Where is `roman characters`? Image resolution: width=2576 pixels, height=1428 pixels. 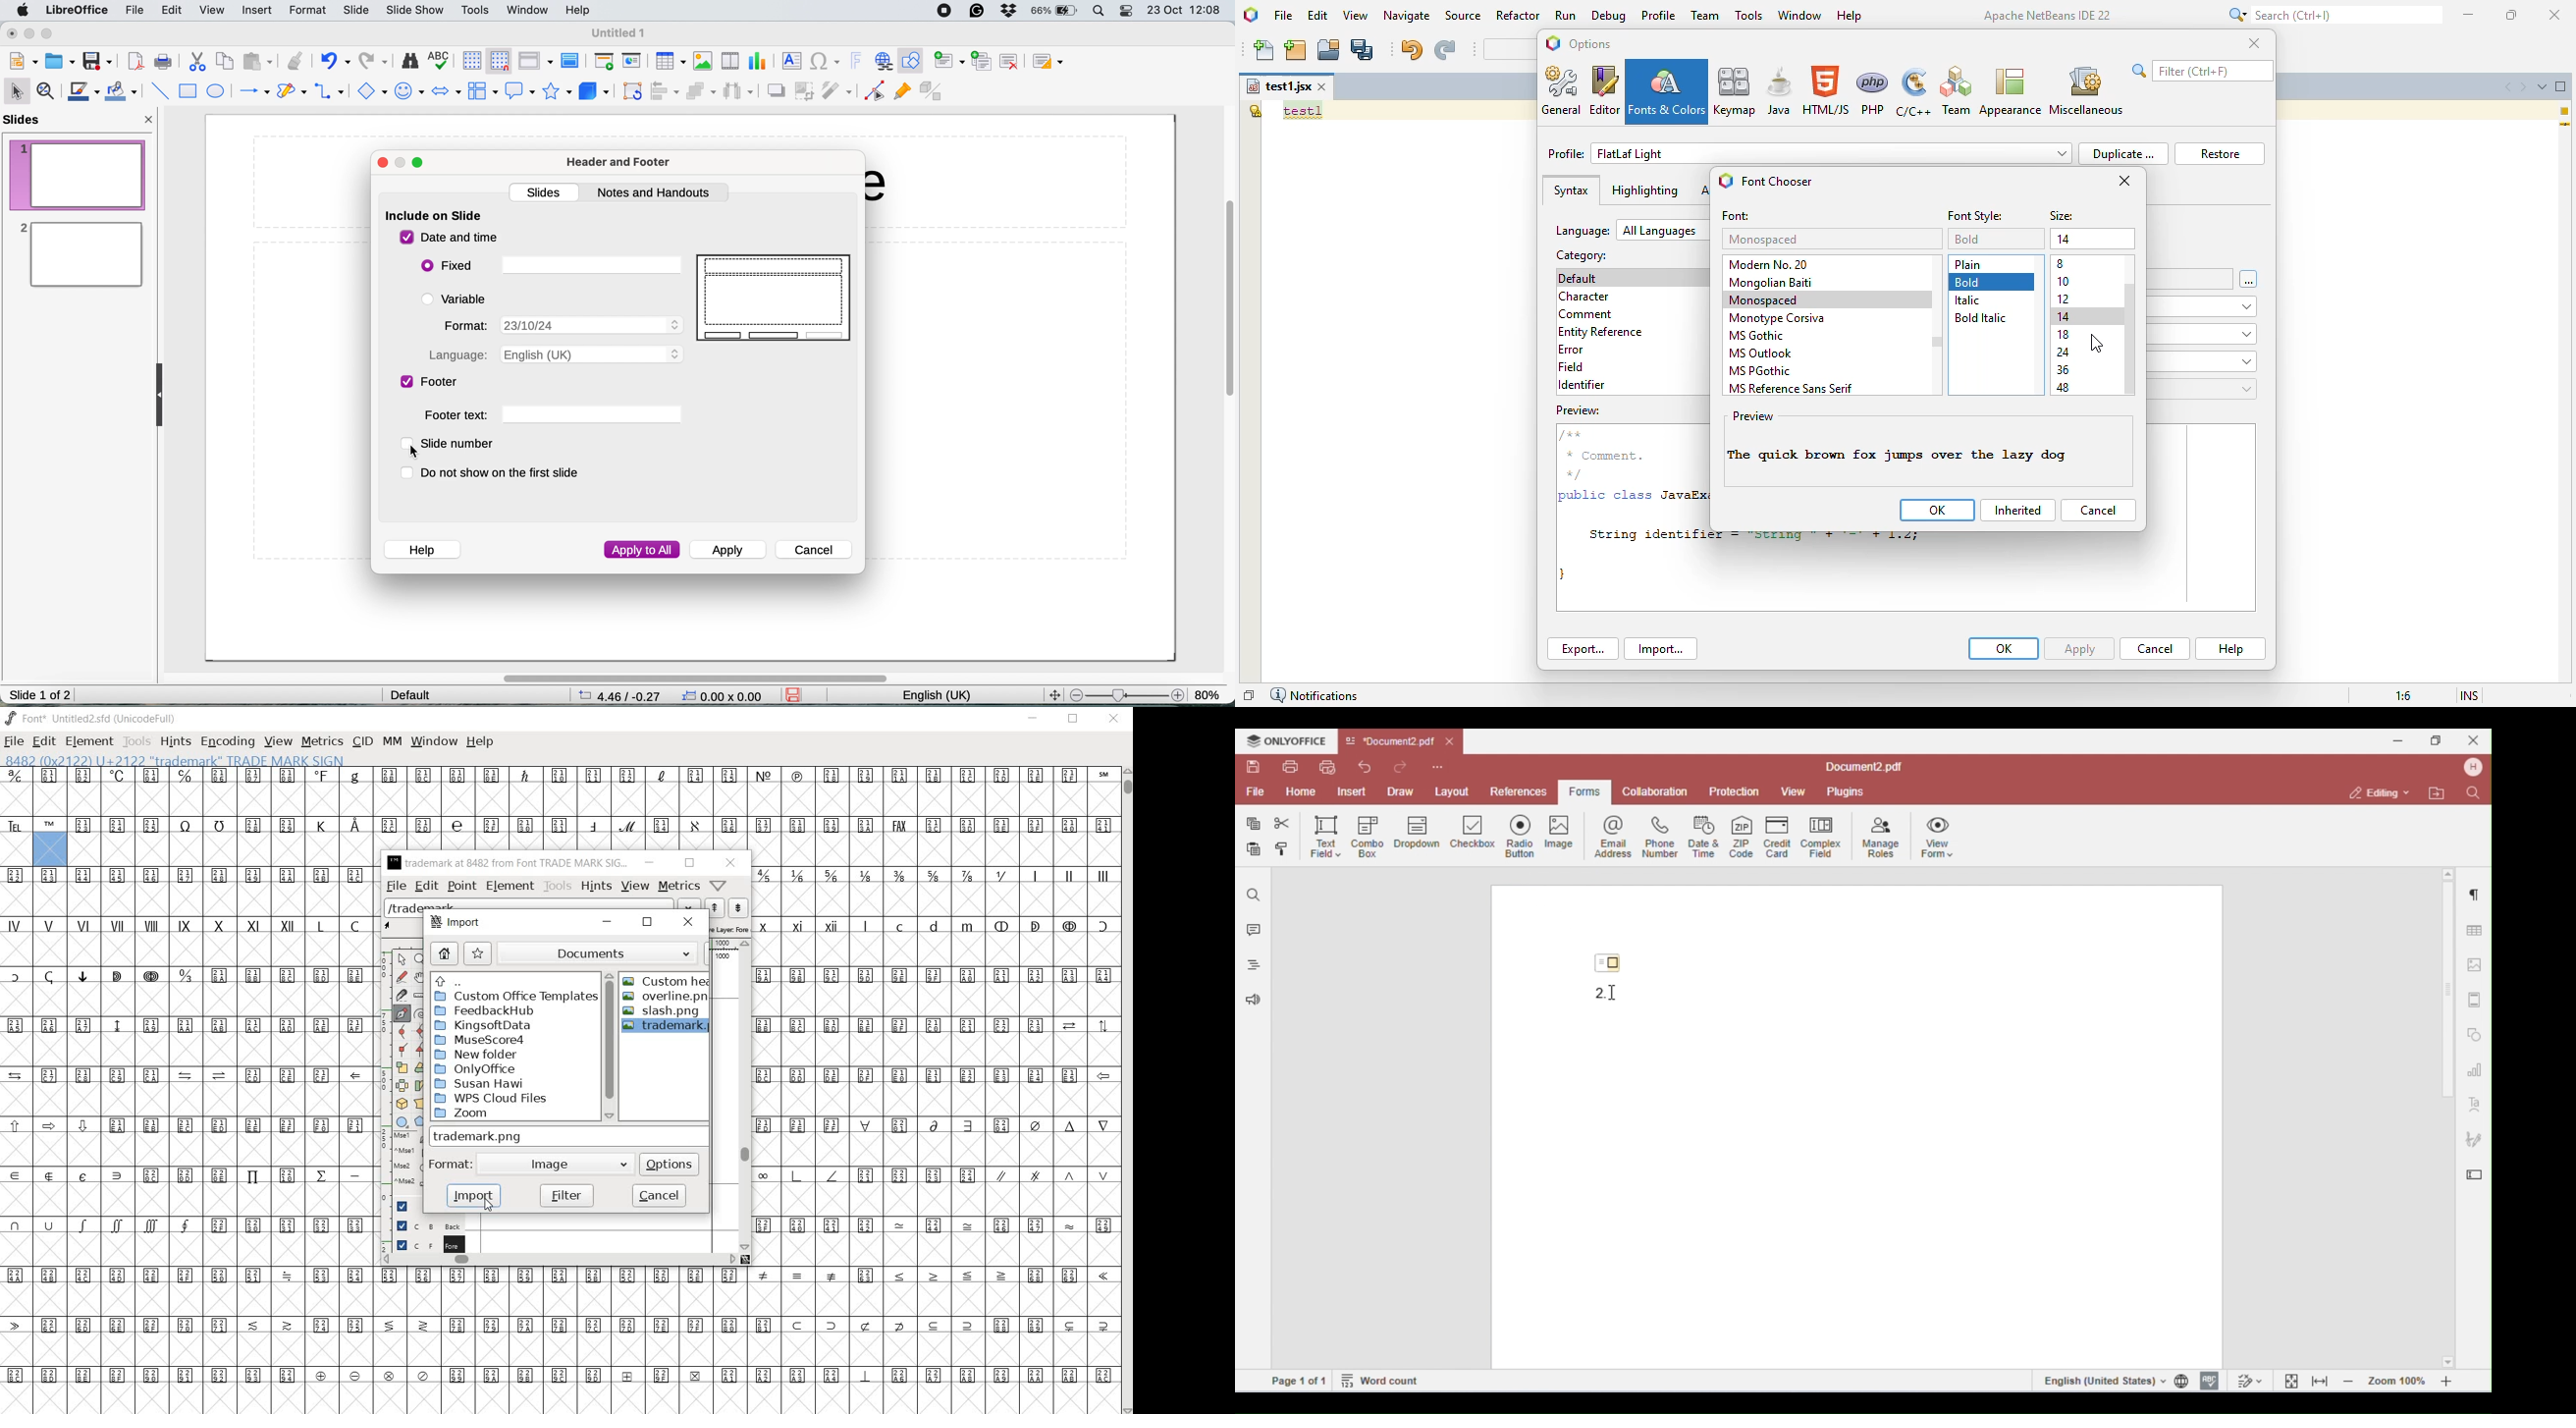 roman characters is located at coordinates (804, 940).